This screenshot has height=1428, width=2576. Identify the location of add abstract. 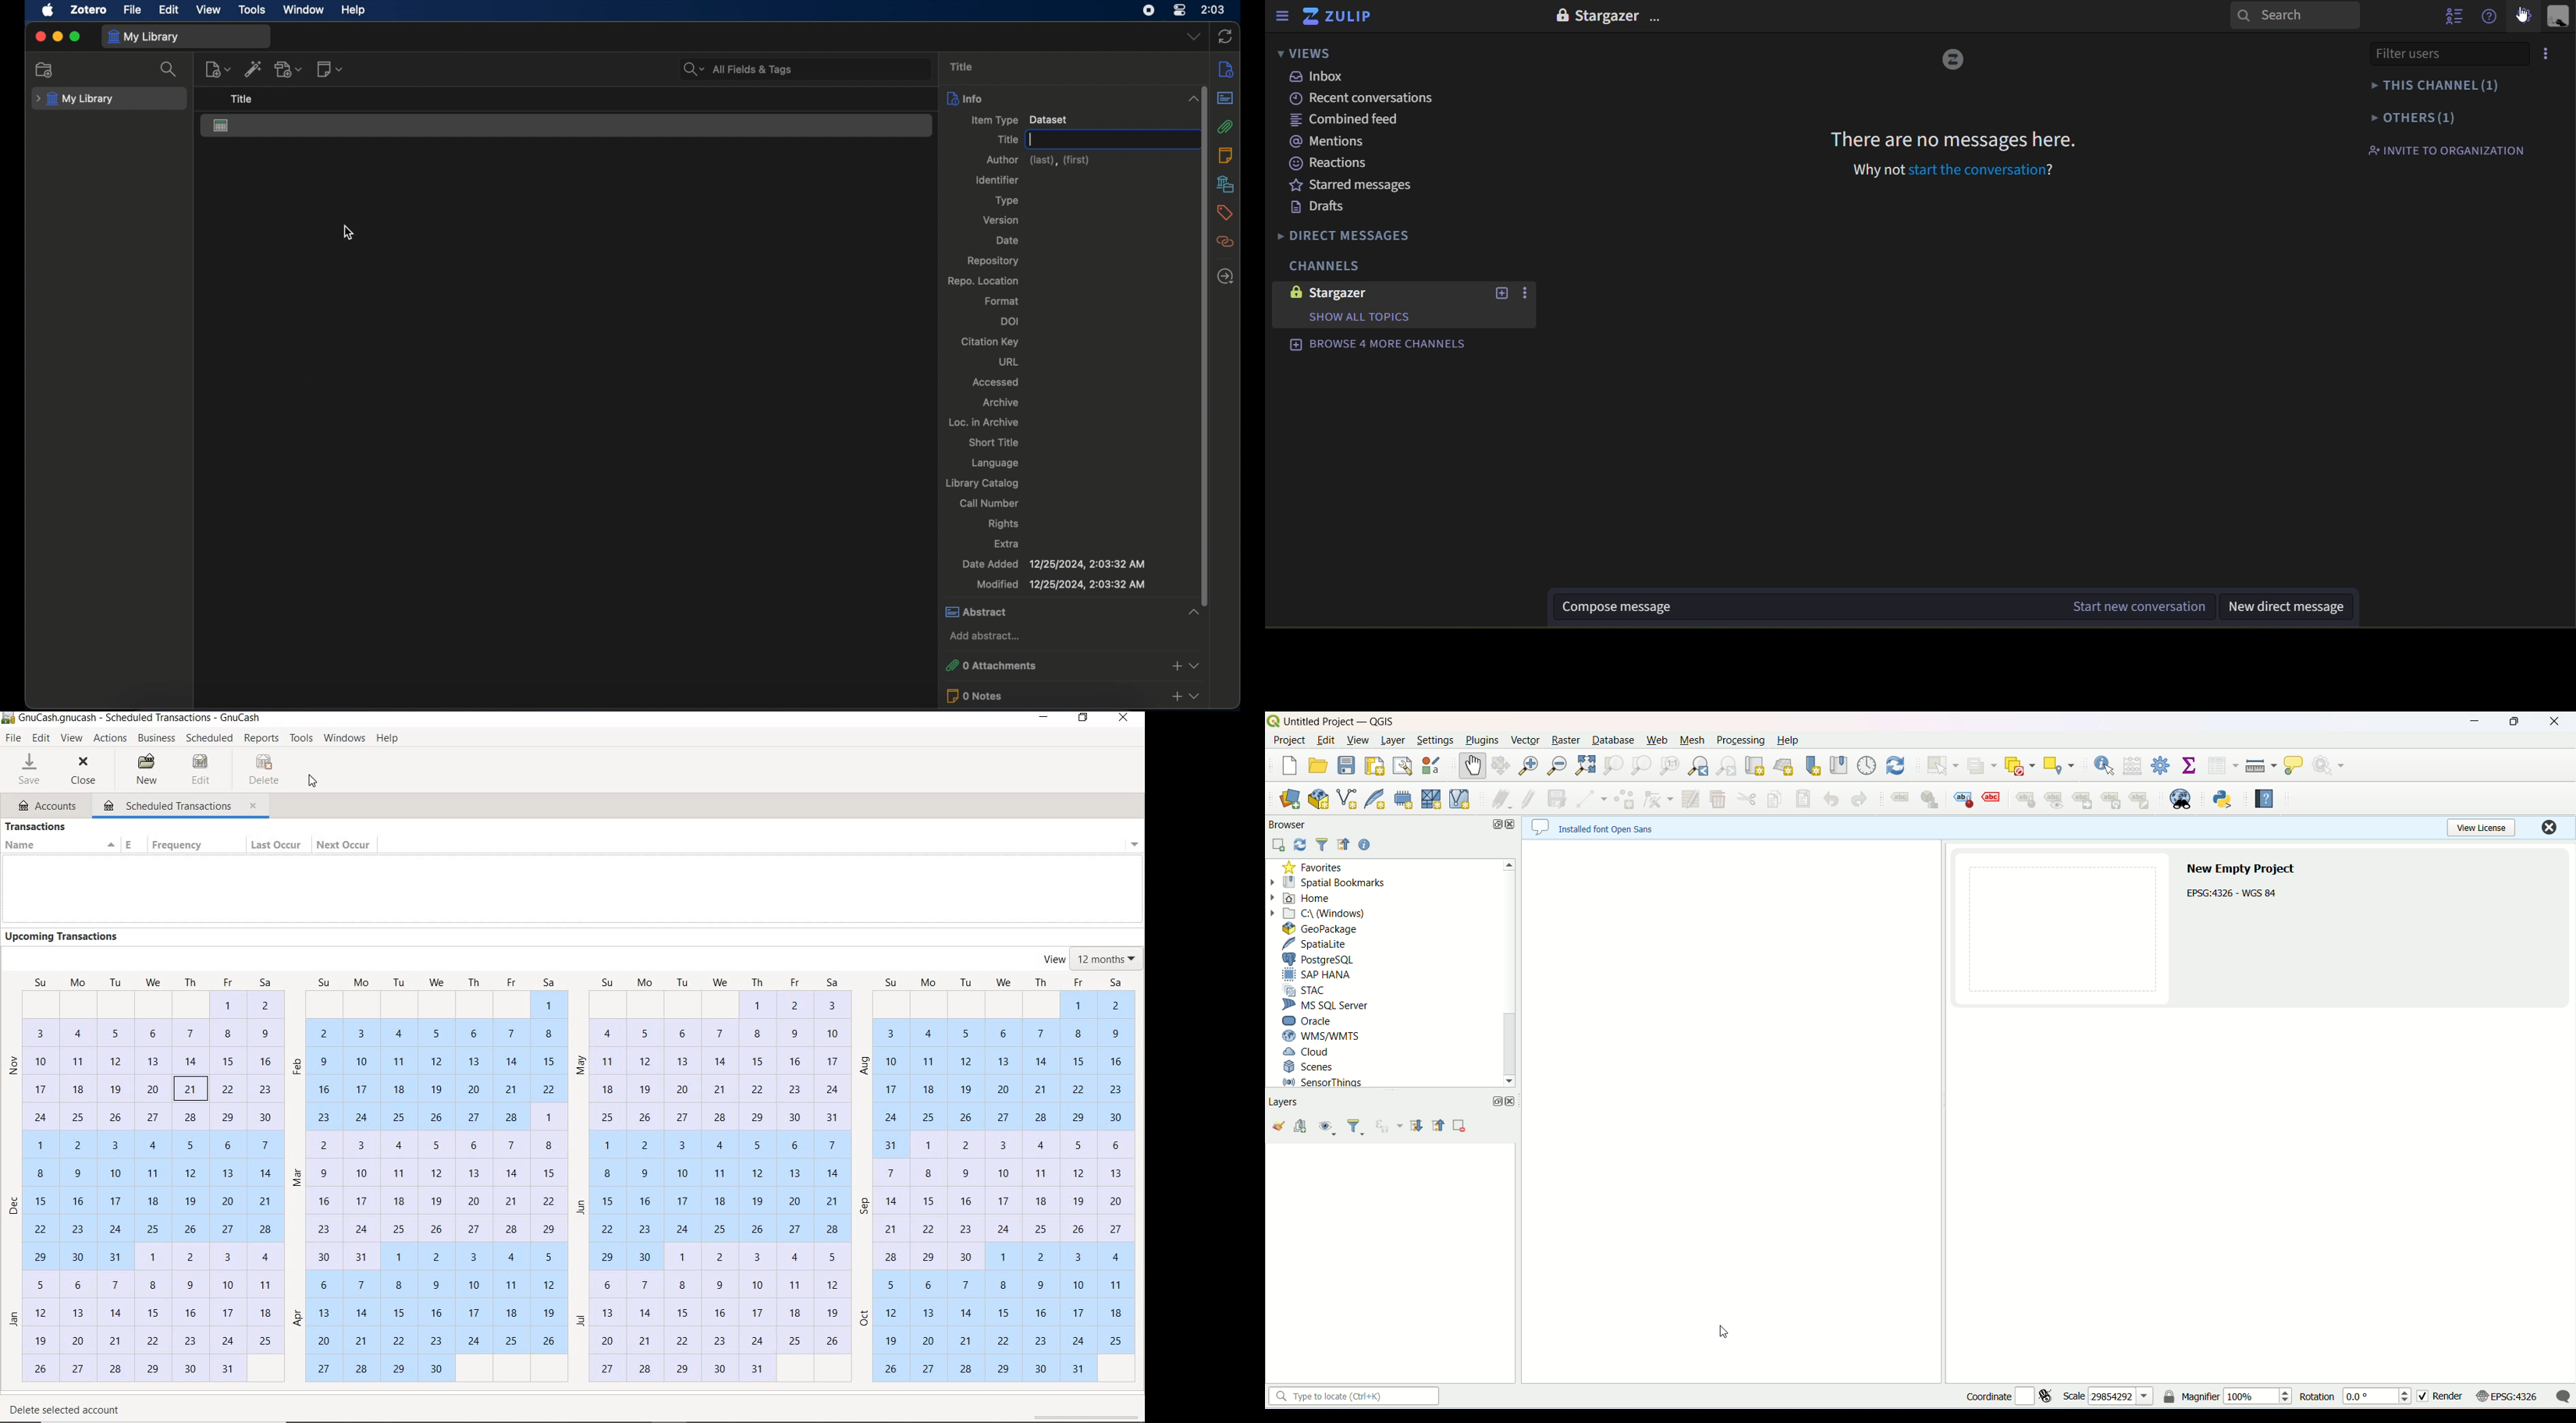
(988, 636).